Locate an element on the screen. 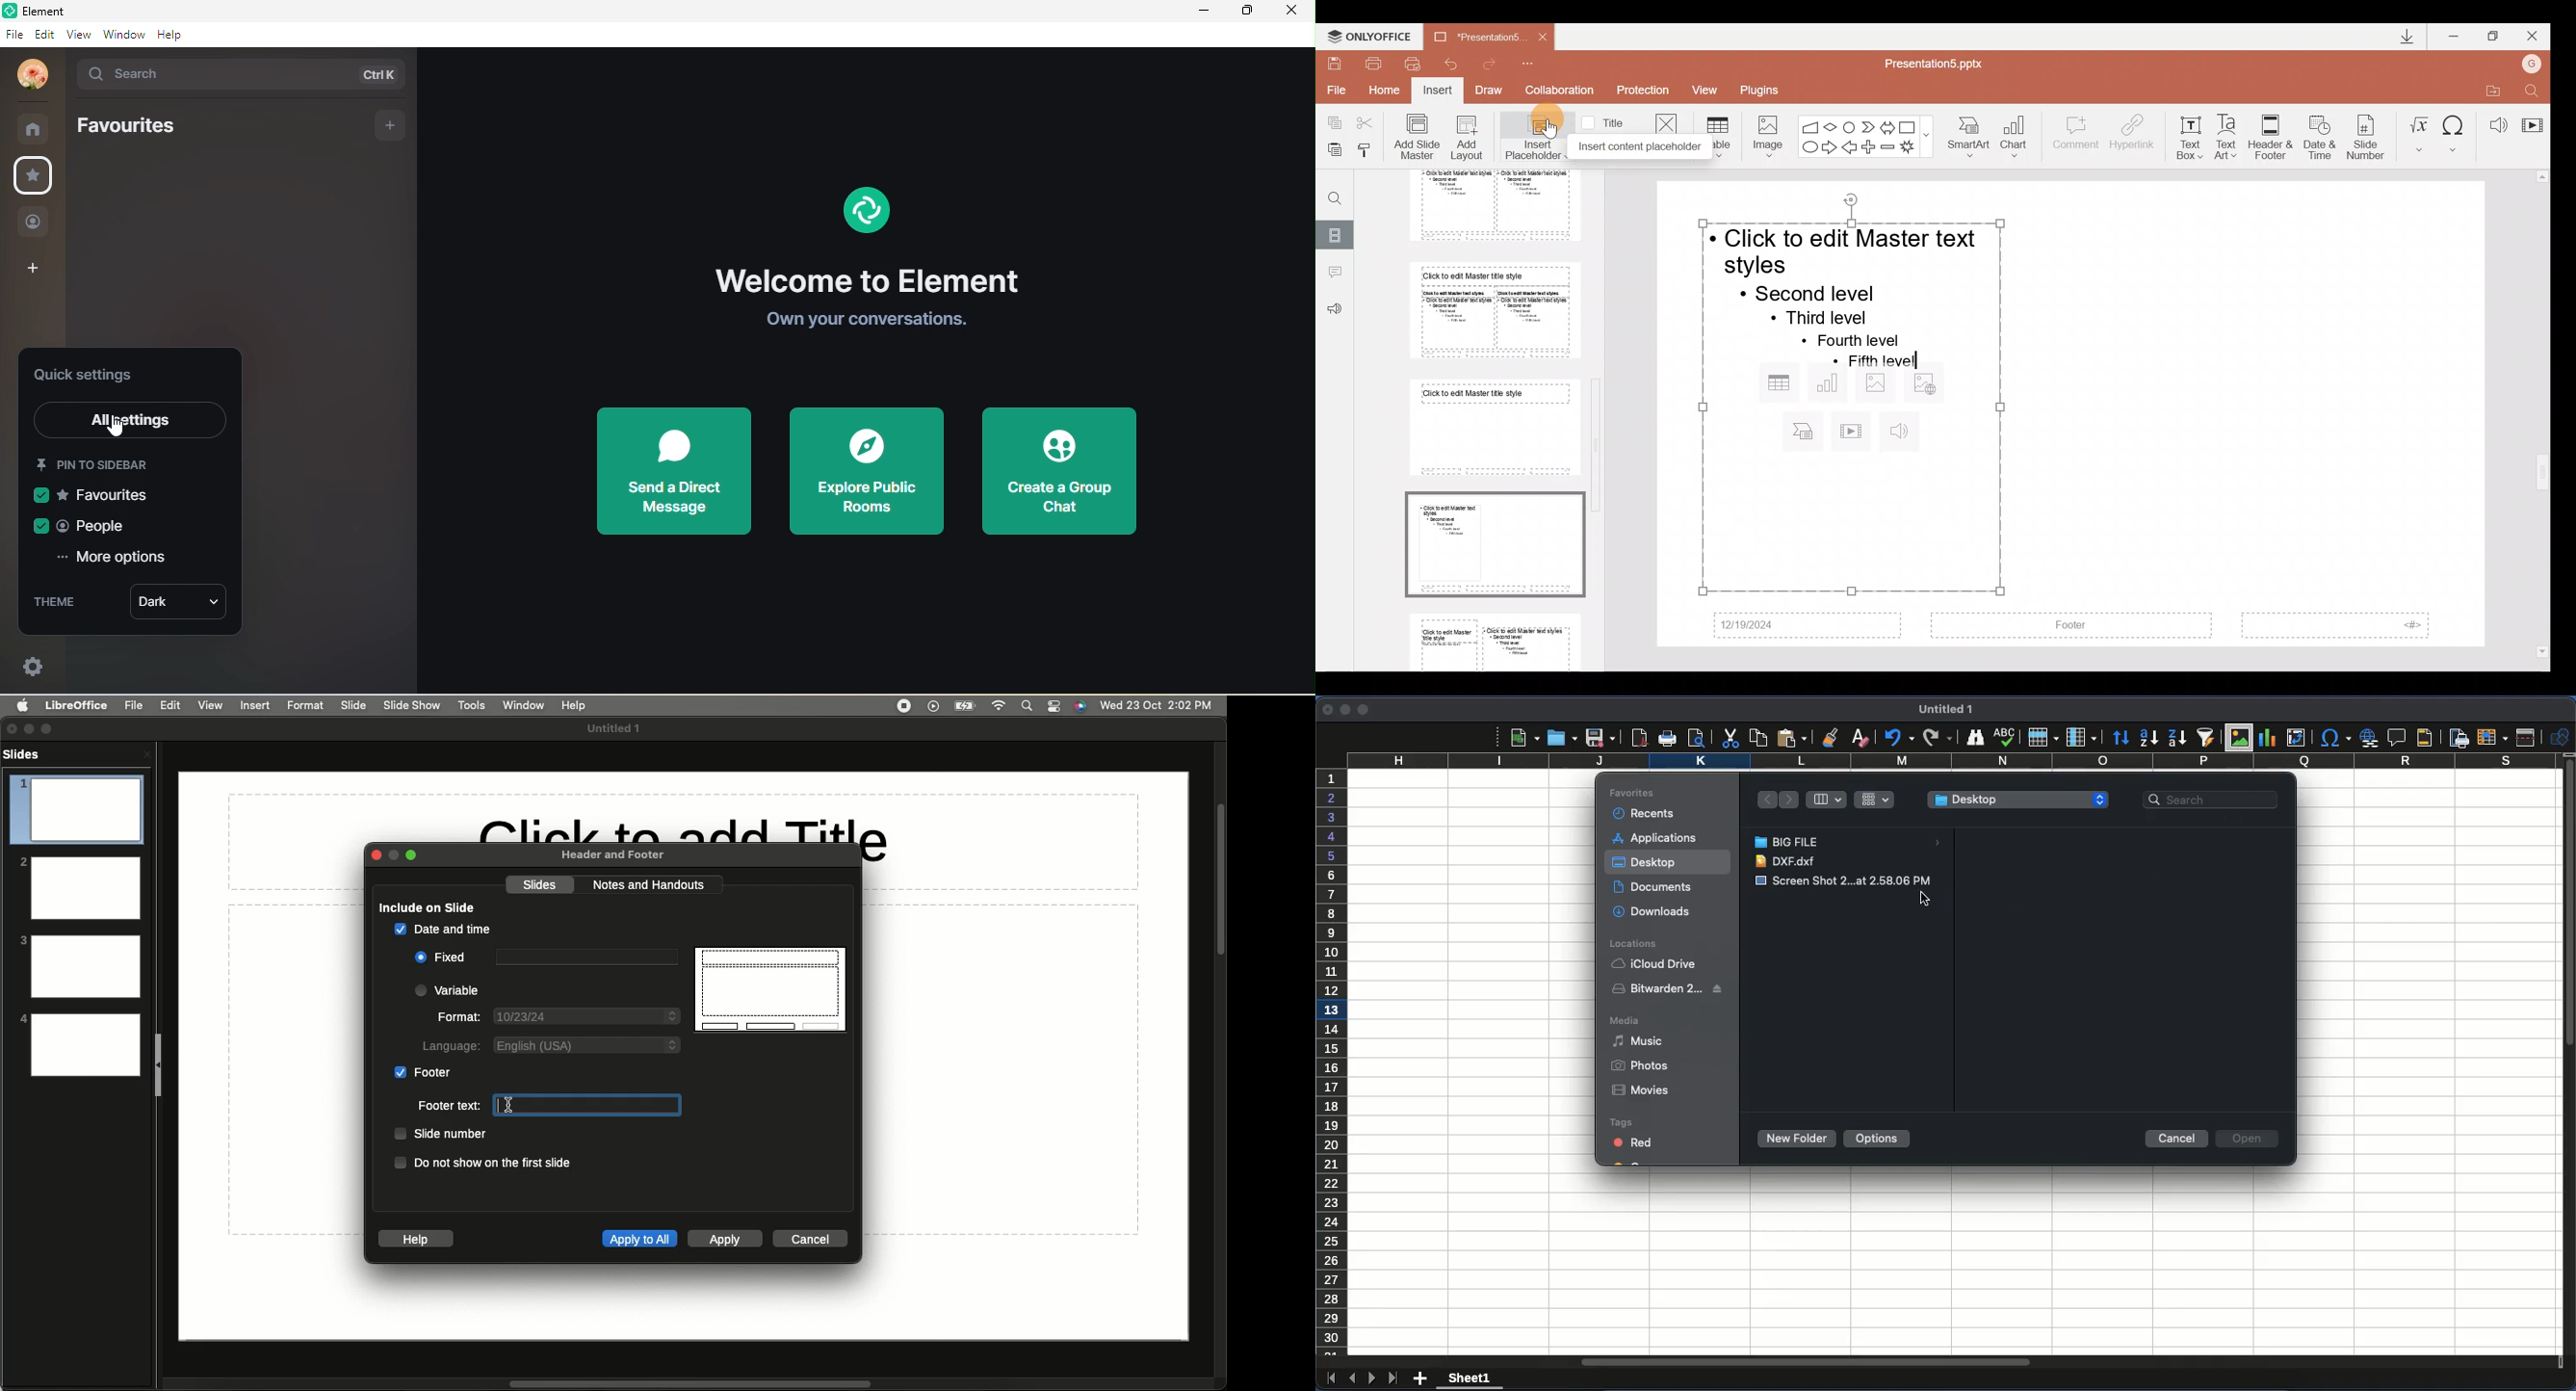 This screenshot has width=2576, height=1400. minimize is located at coordinates (1209, 12).